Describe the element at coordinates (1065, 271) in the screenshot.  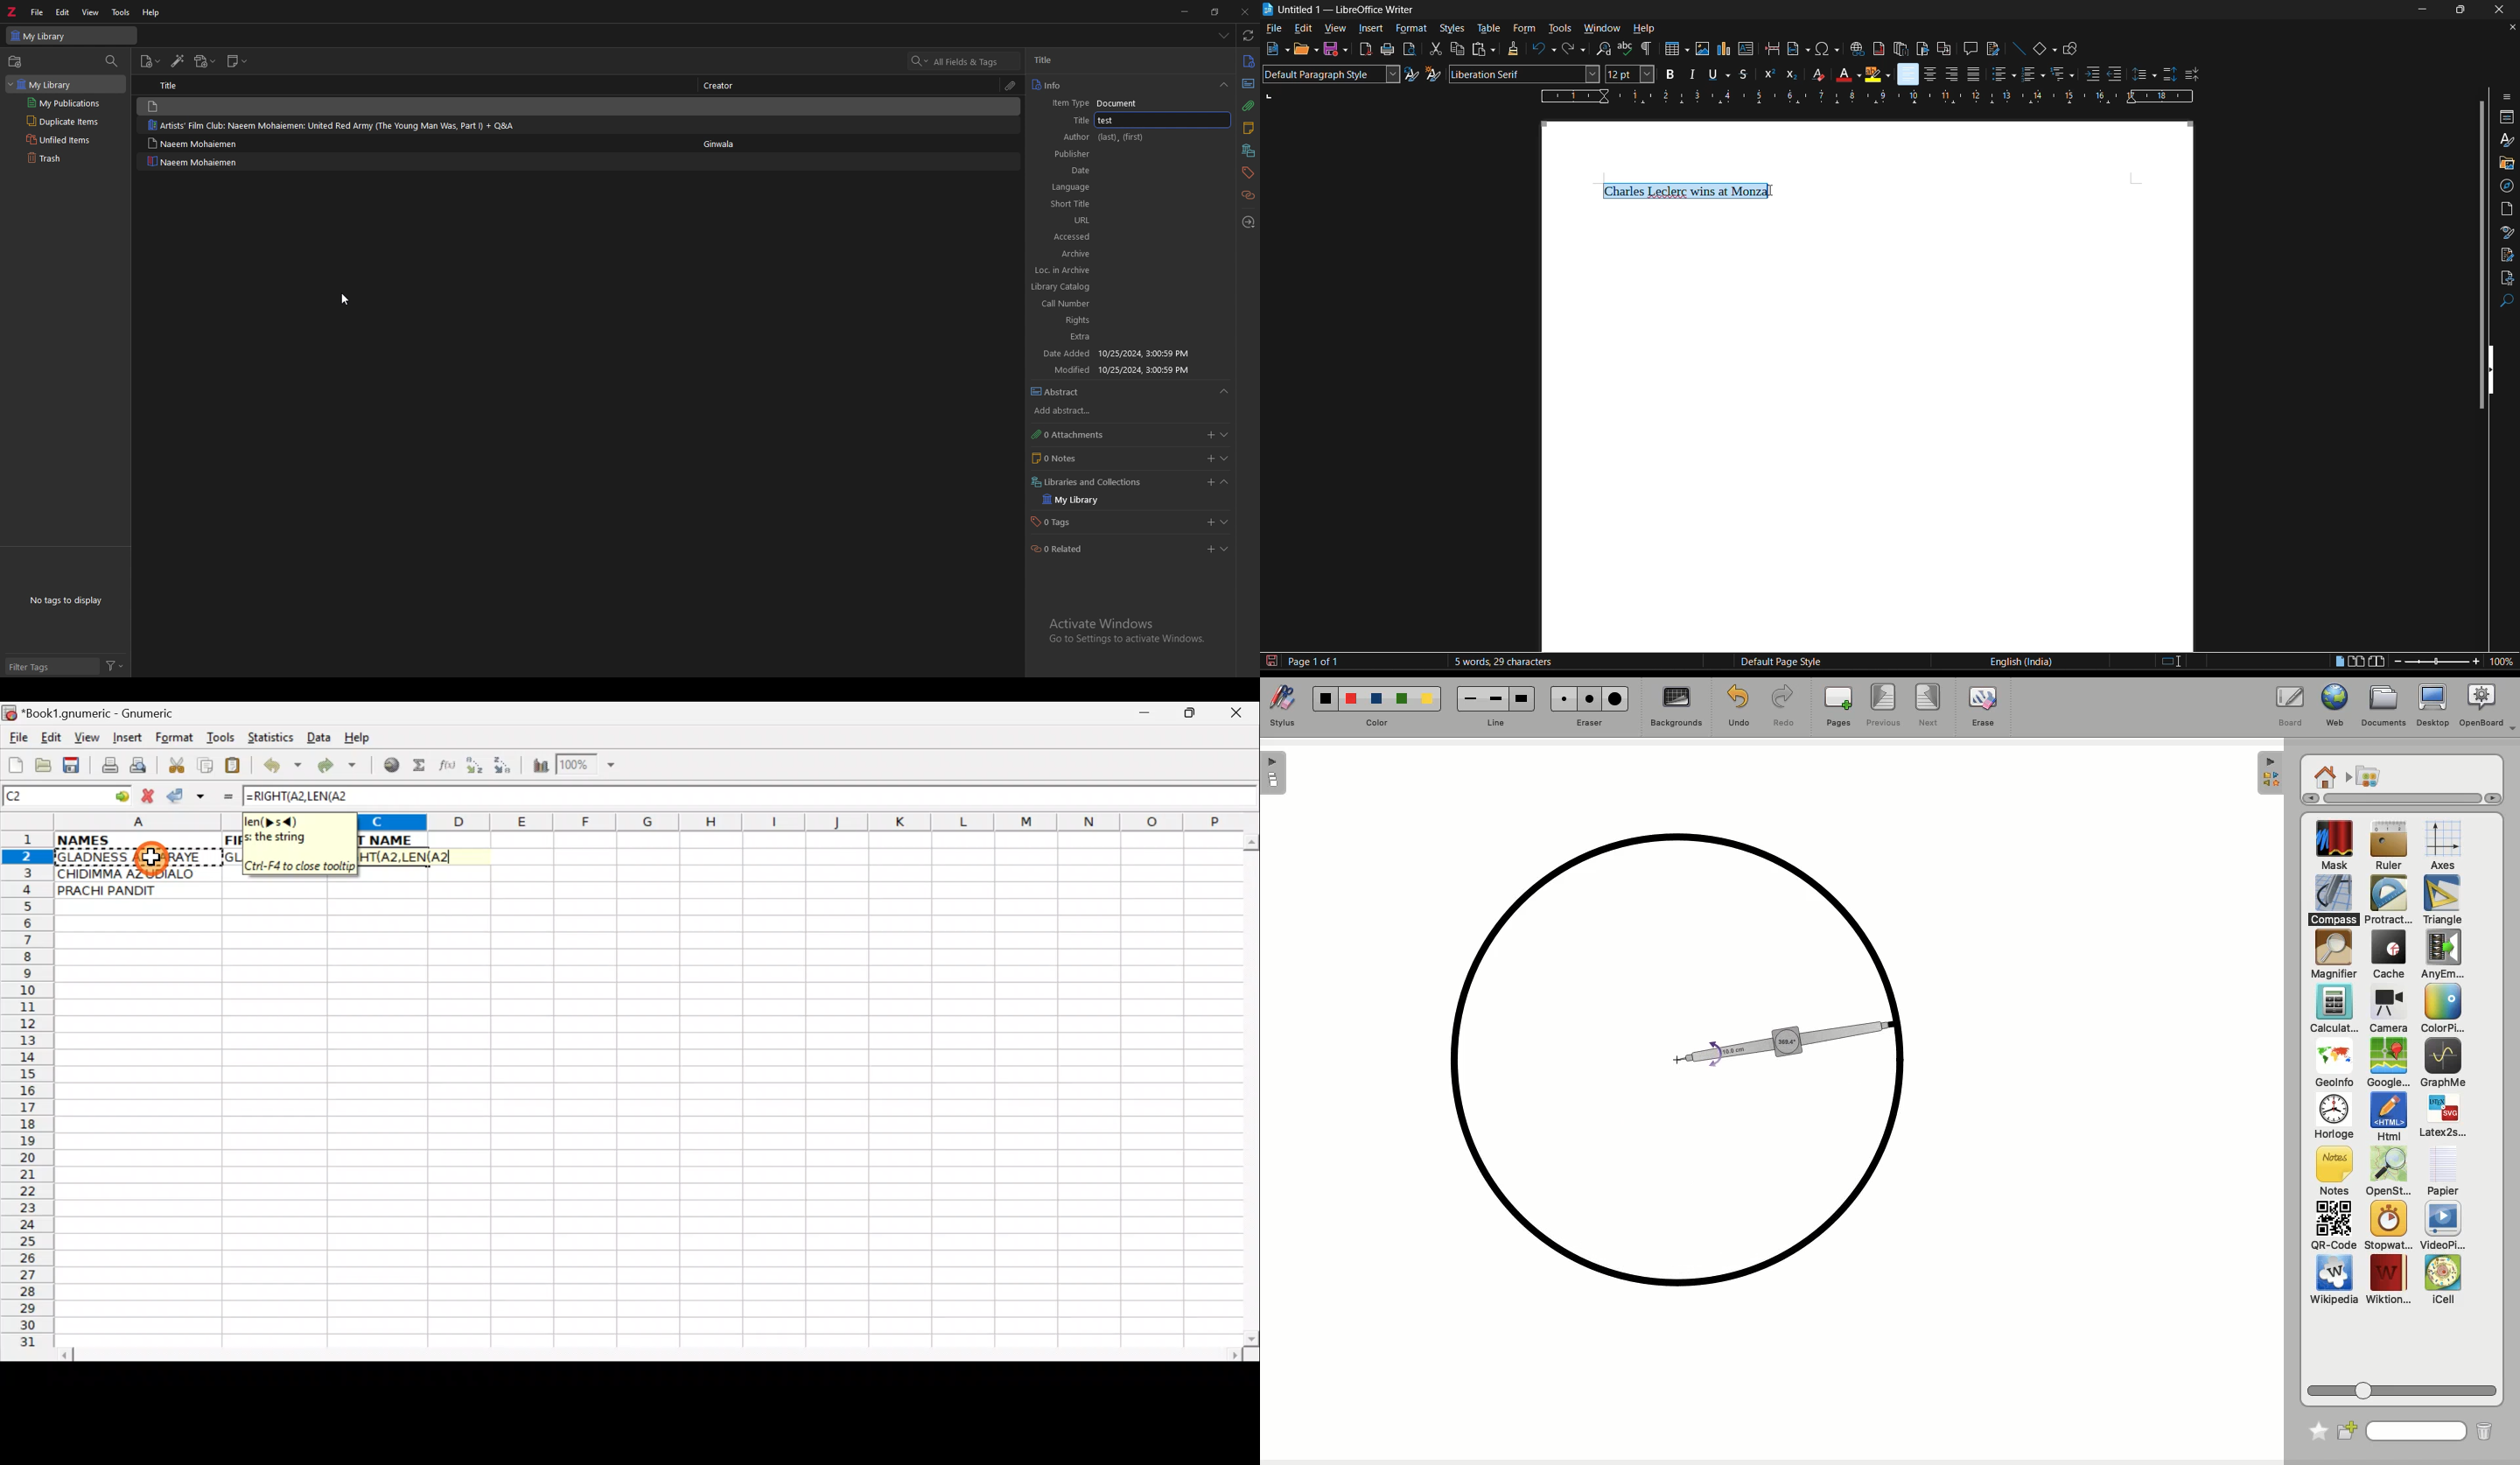
I see `publisher` at that location.